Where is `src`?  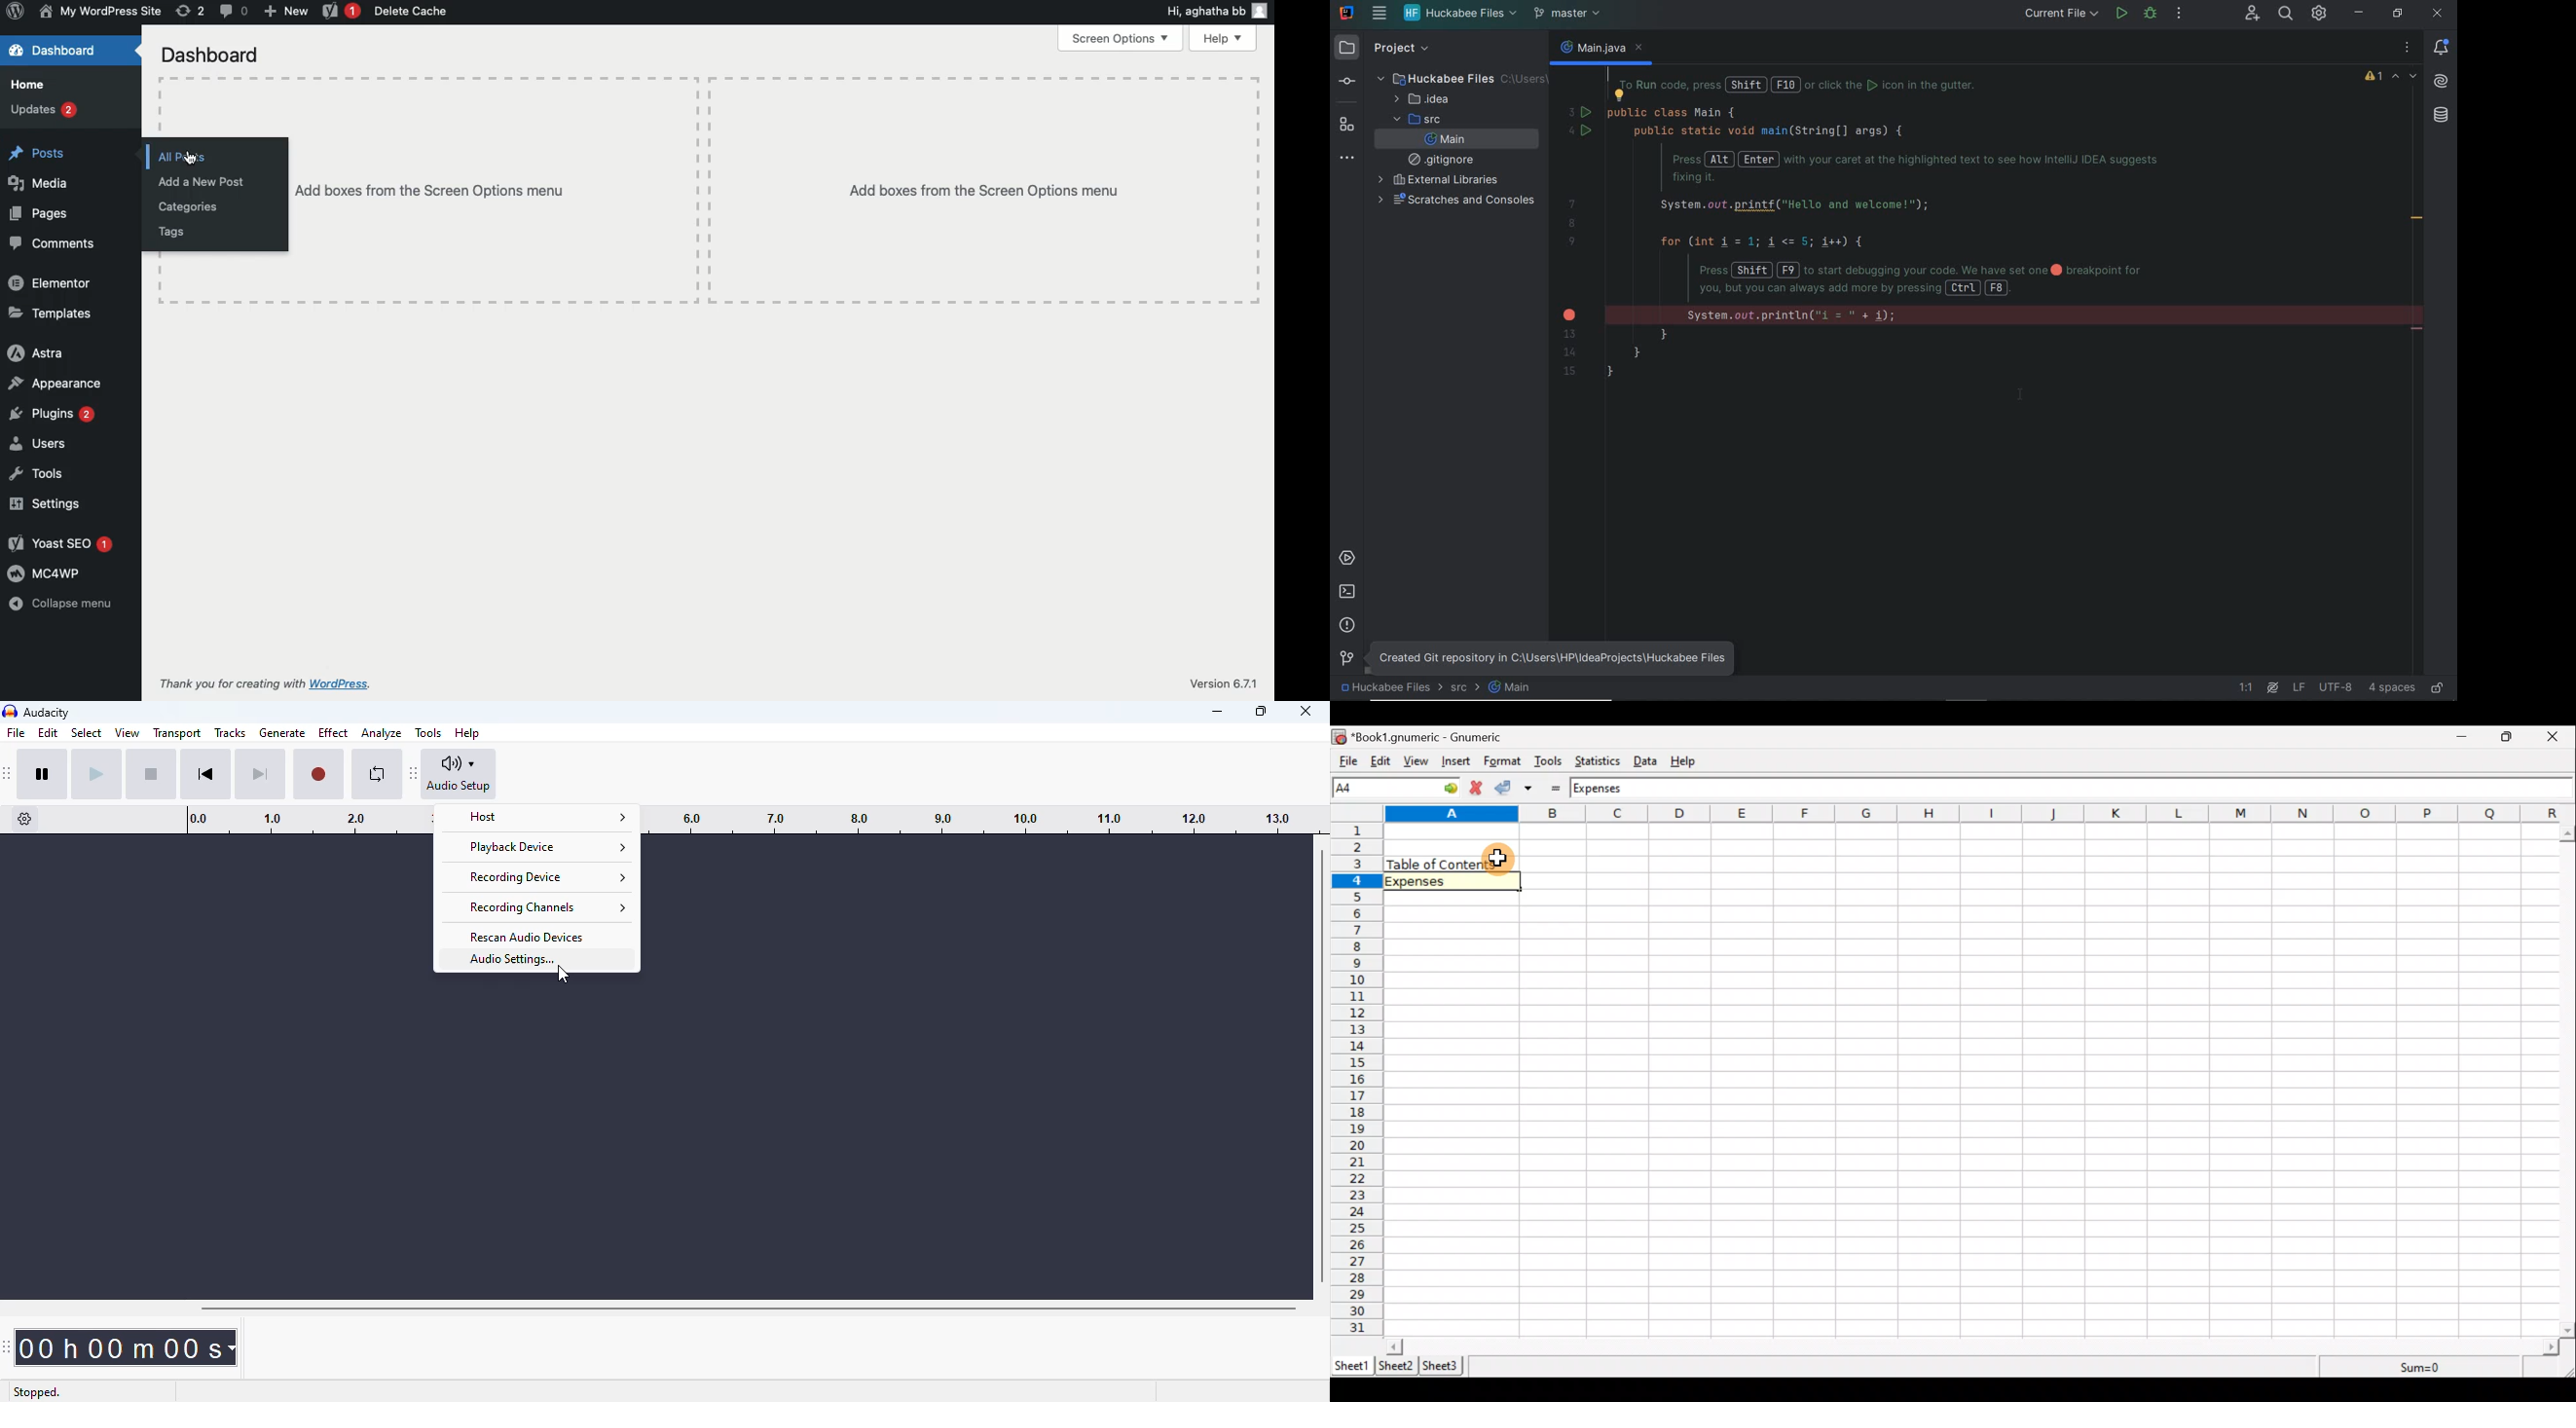
src is located at coordinates (1415, 119).